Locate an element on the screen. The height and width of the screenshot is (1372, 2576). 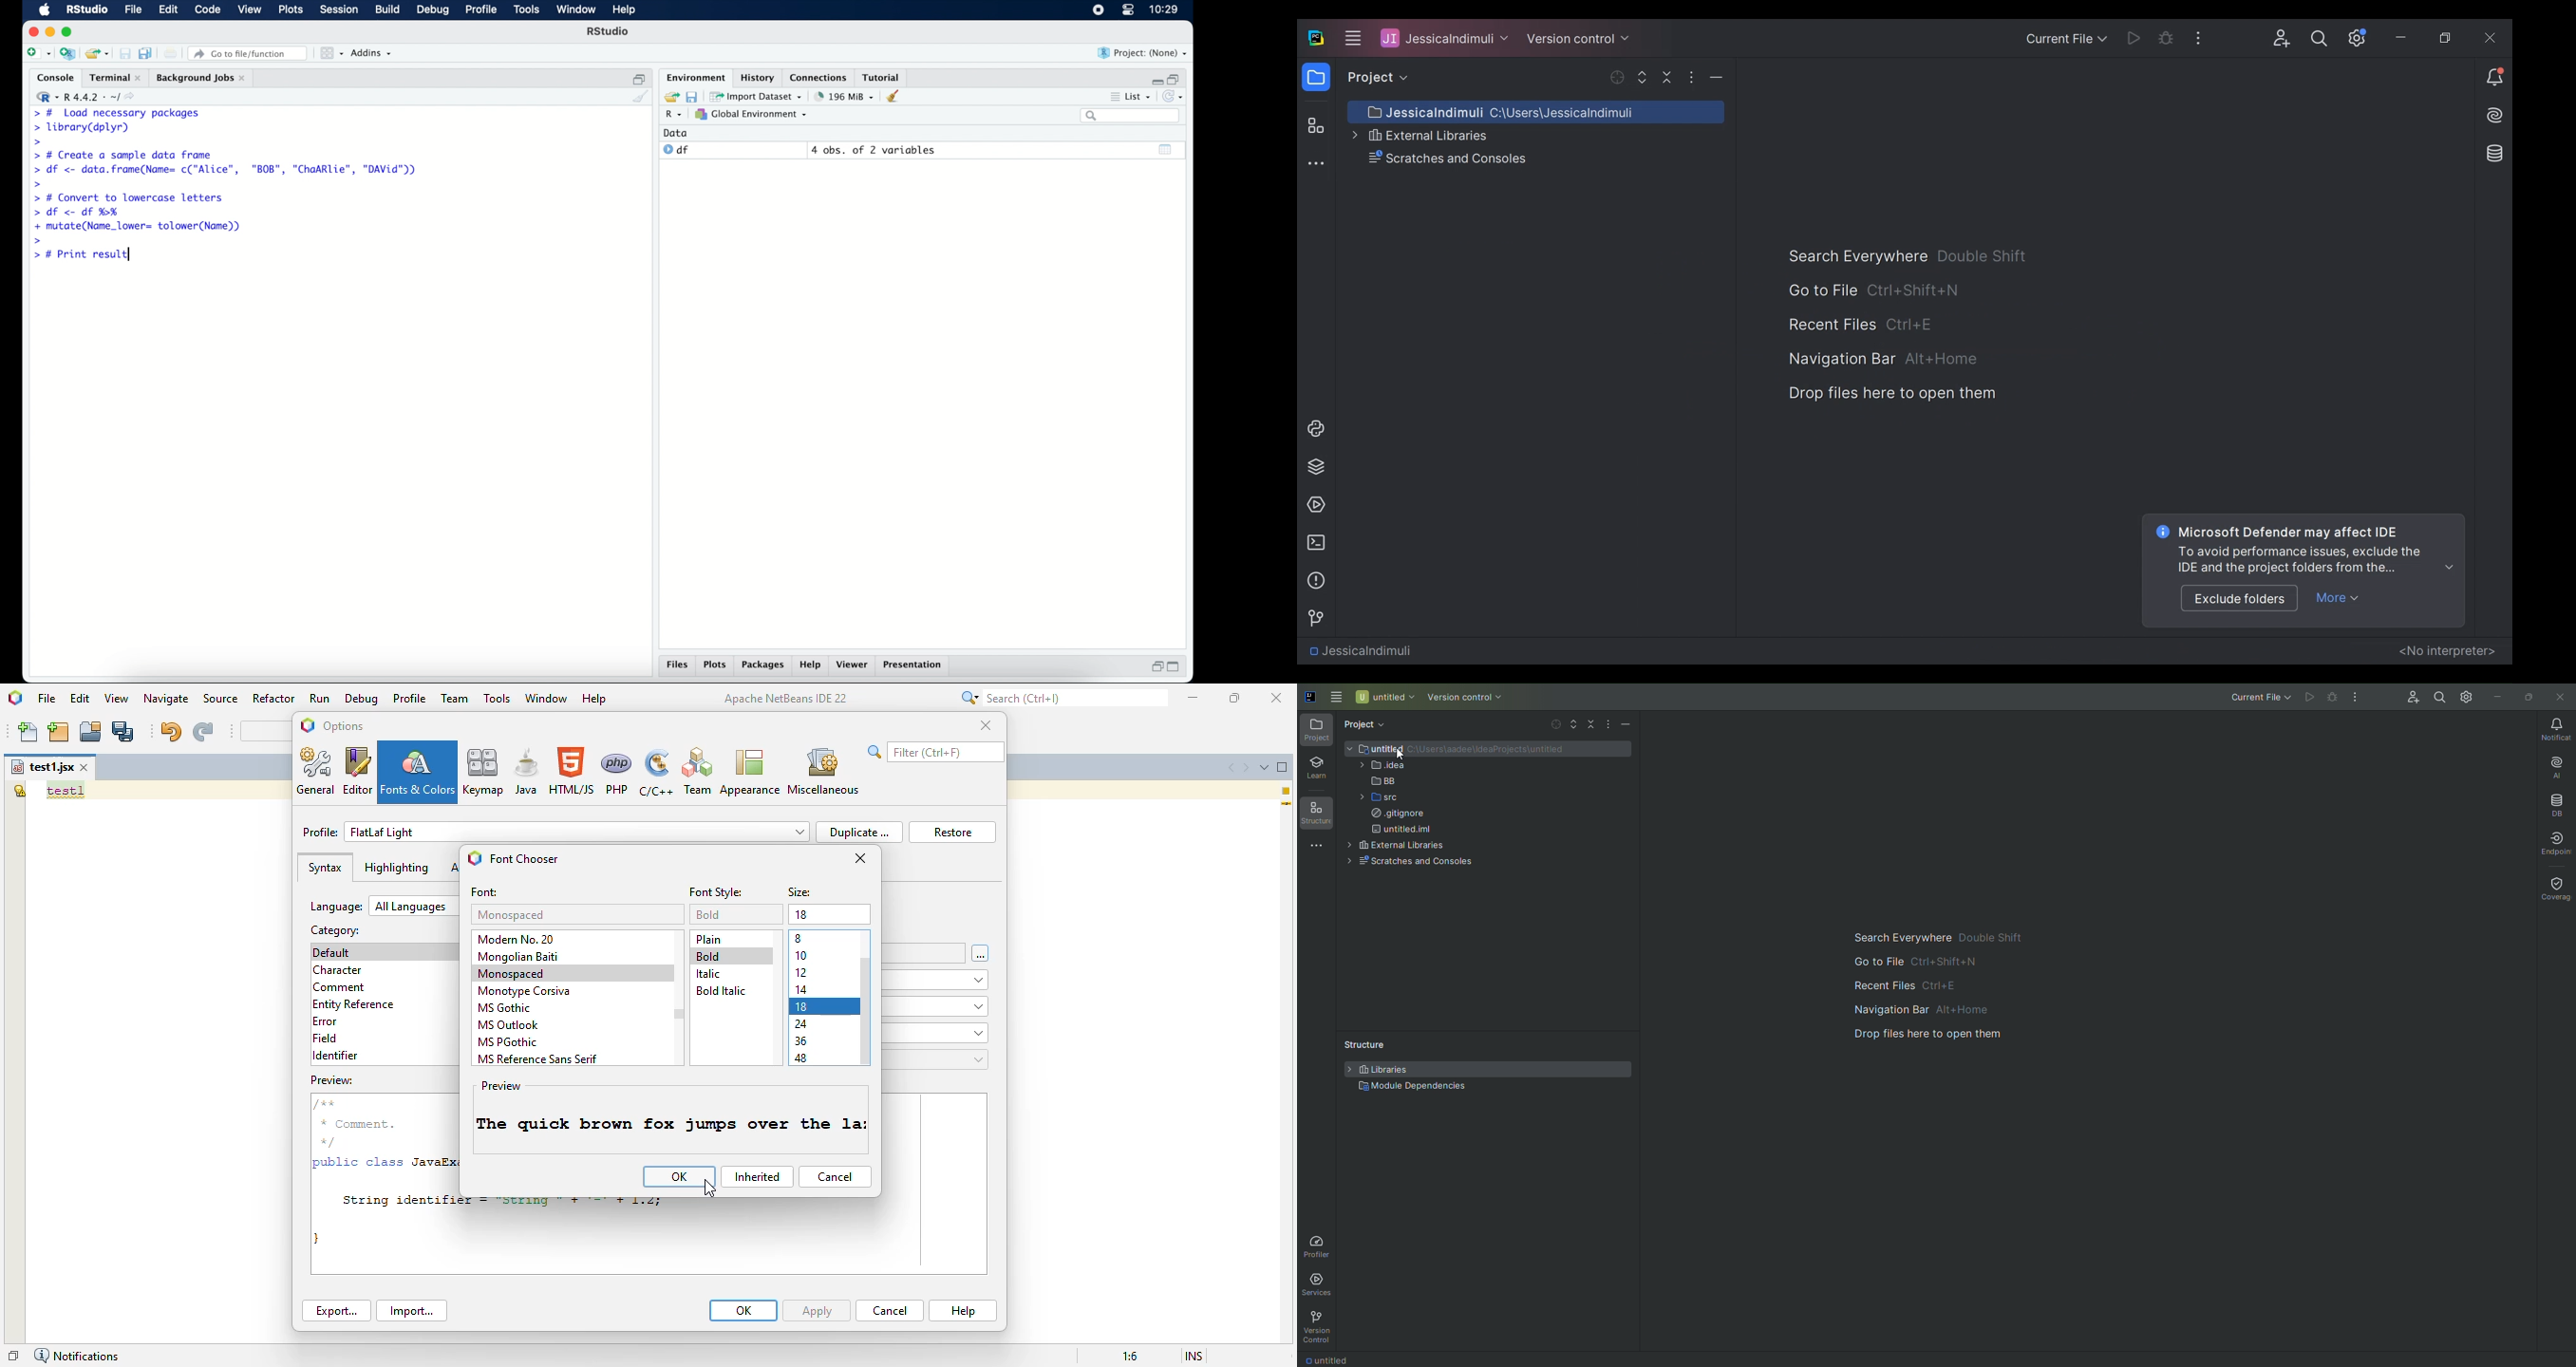
+ mutate(Name_lower= tolower(Name))| is located at coordinates (141, 226).